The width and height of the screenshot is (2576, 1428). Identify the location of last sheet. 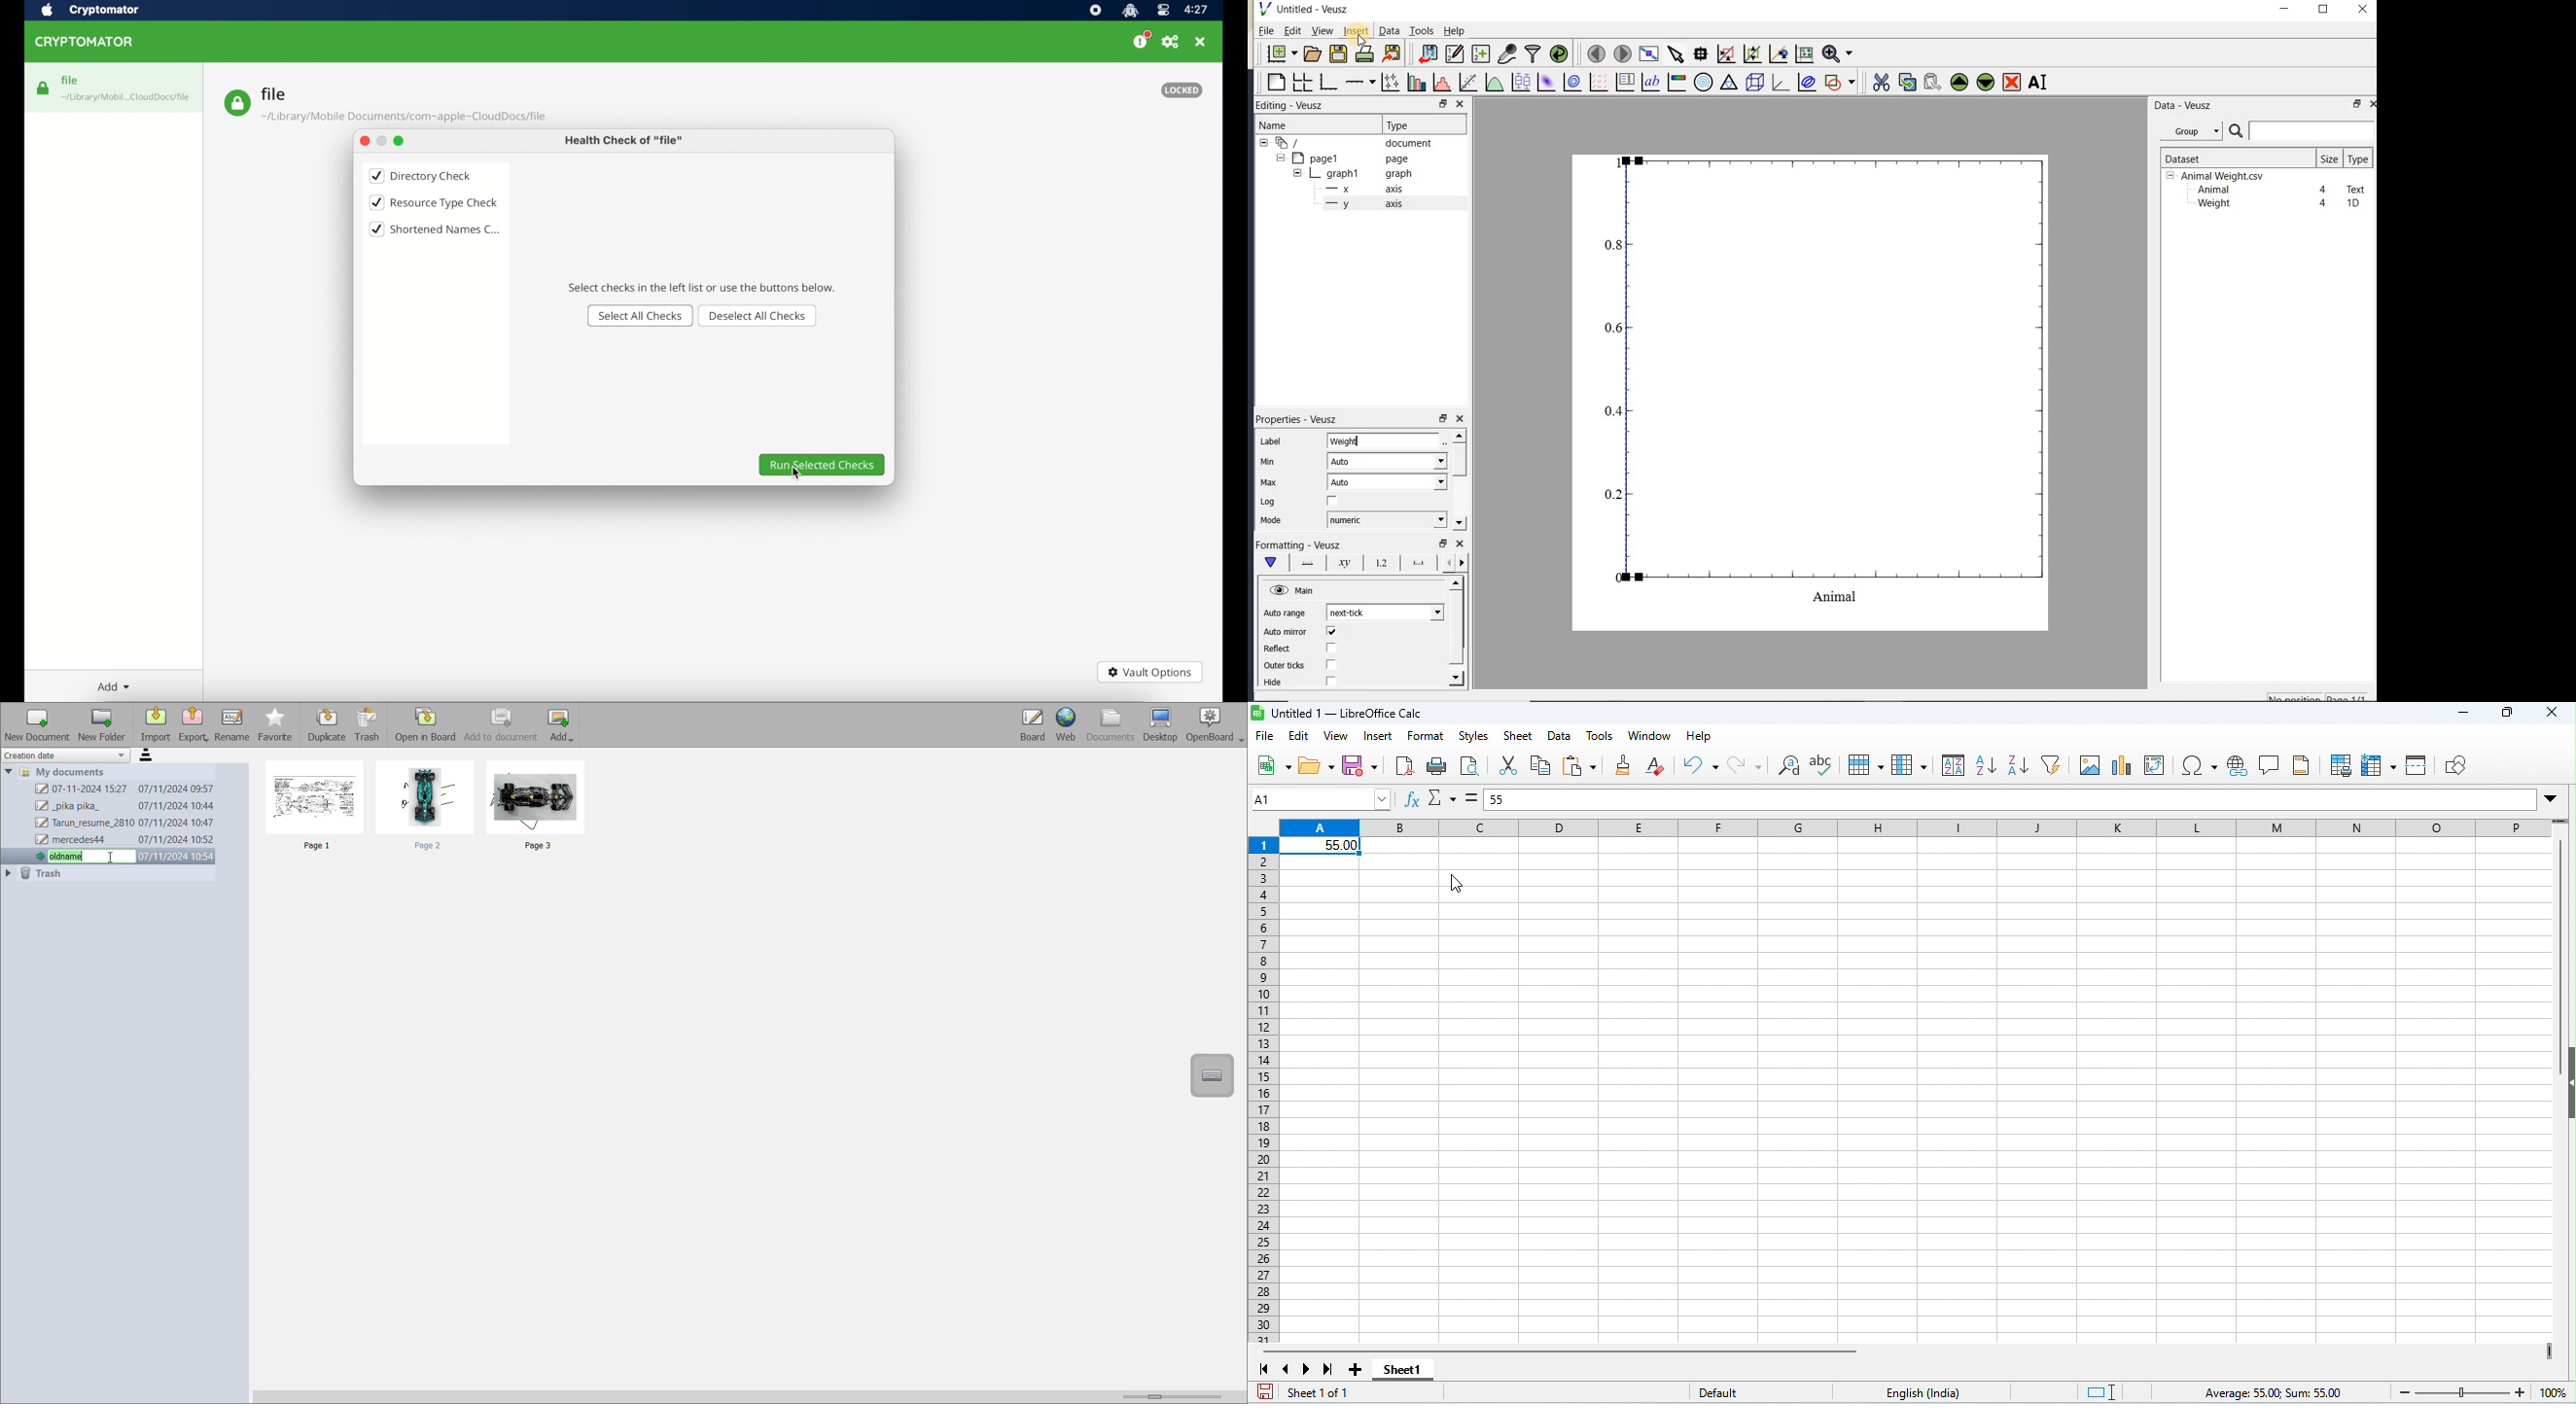
(1326, 1369).